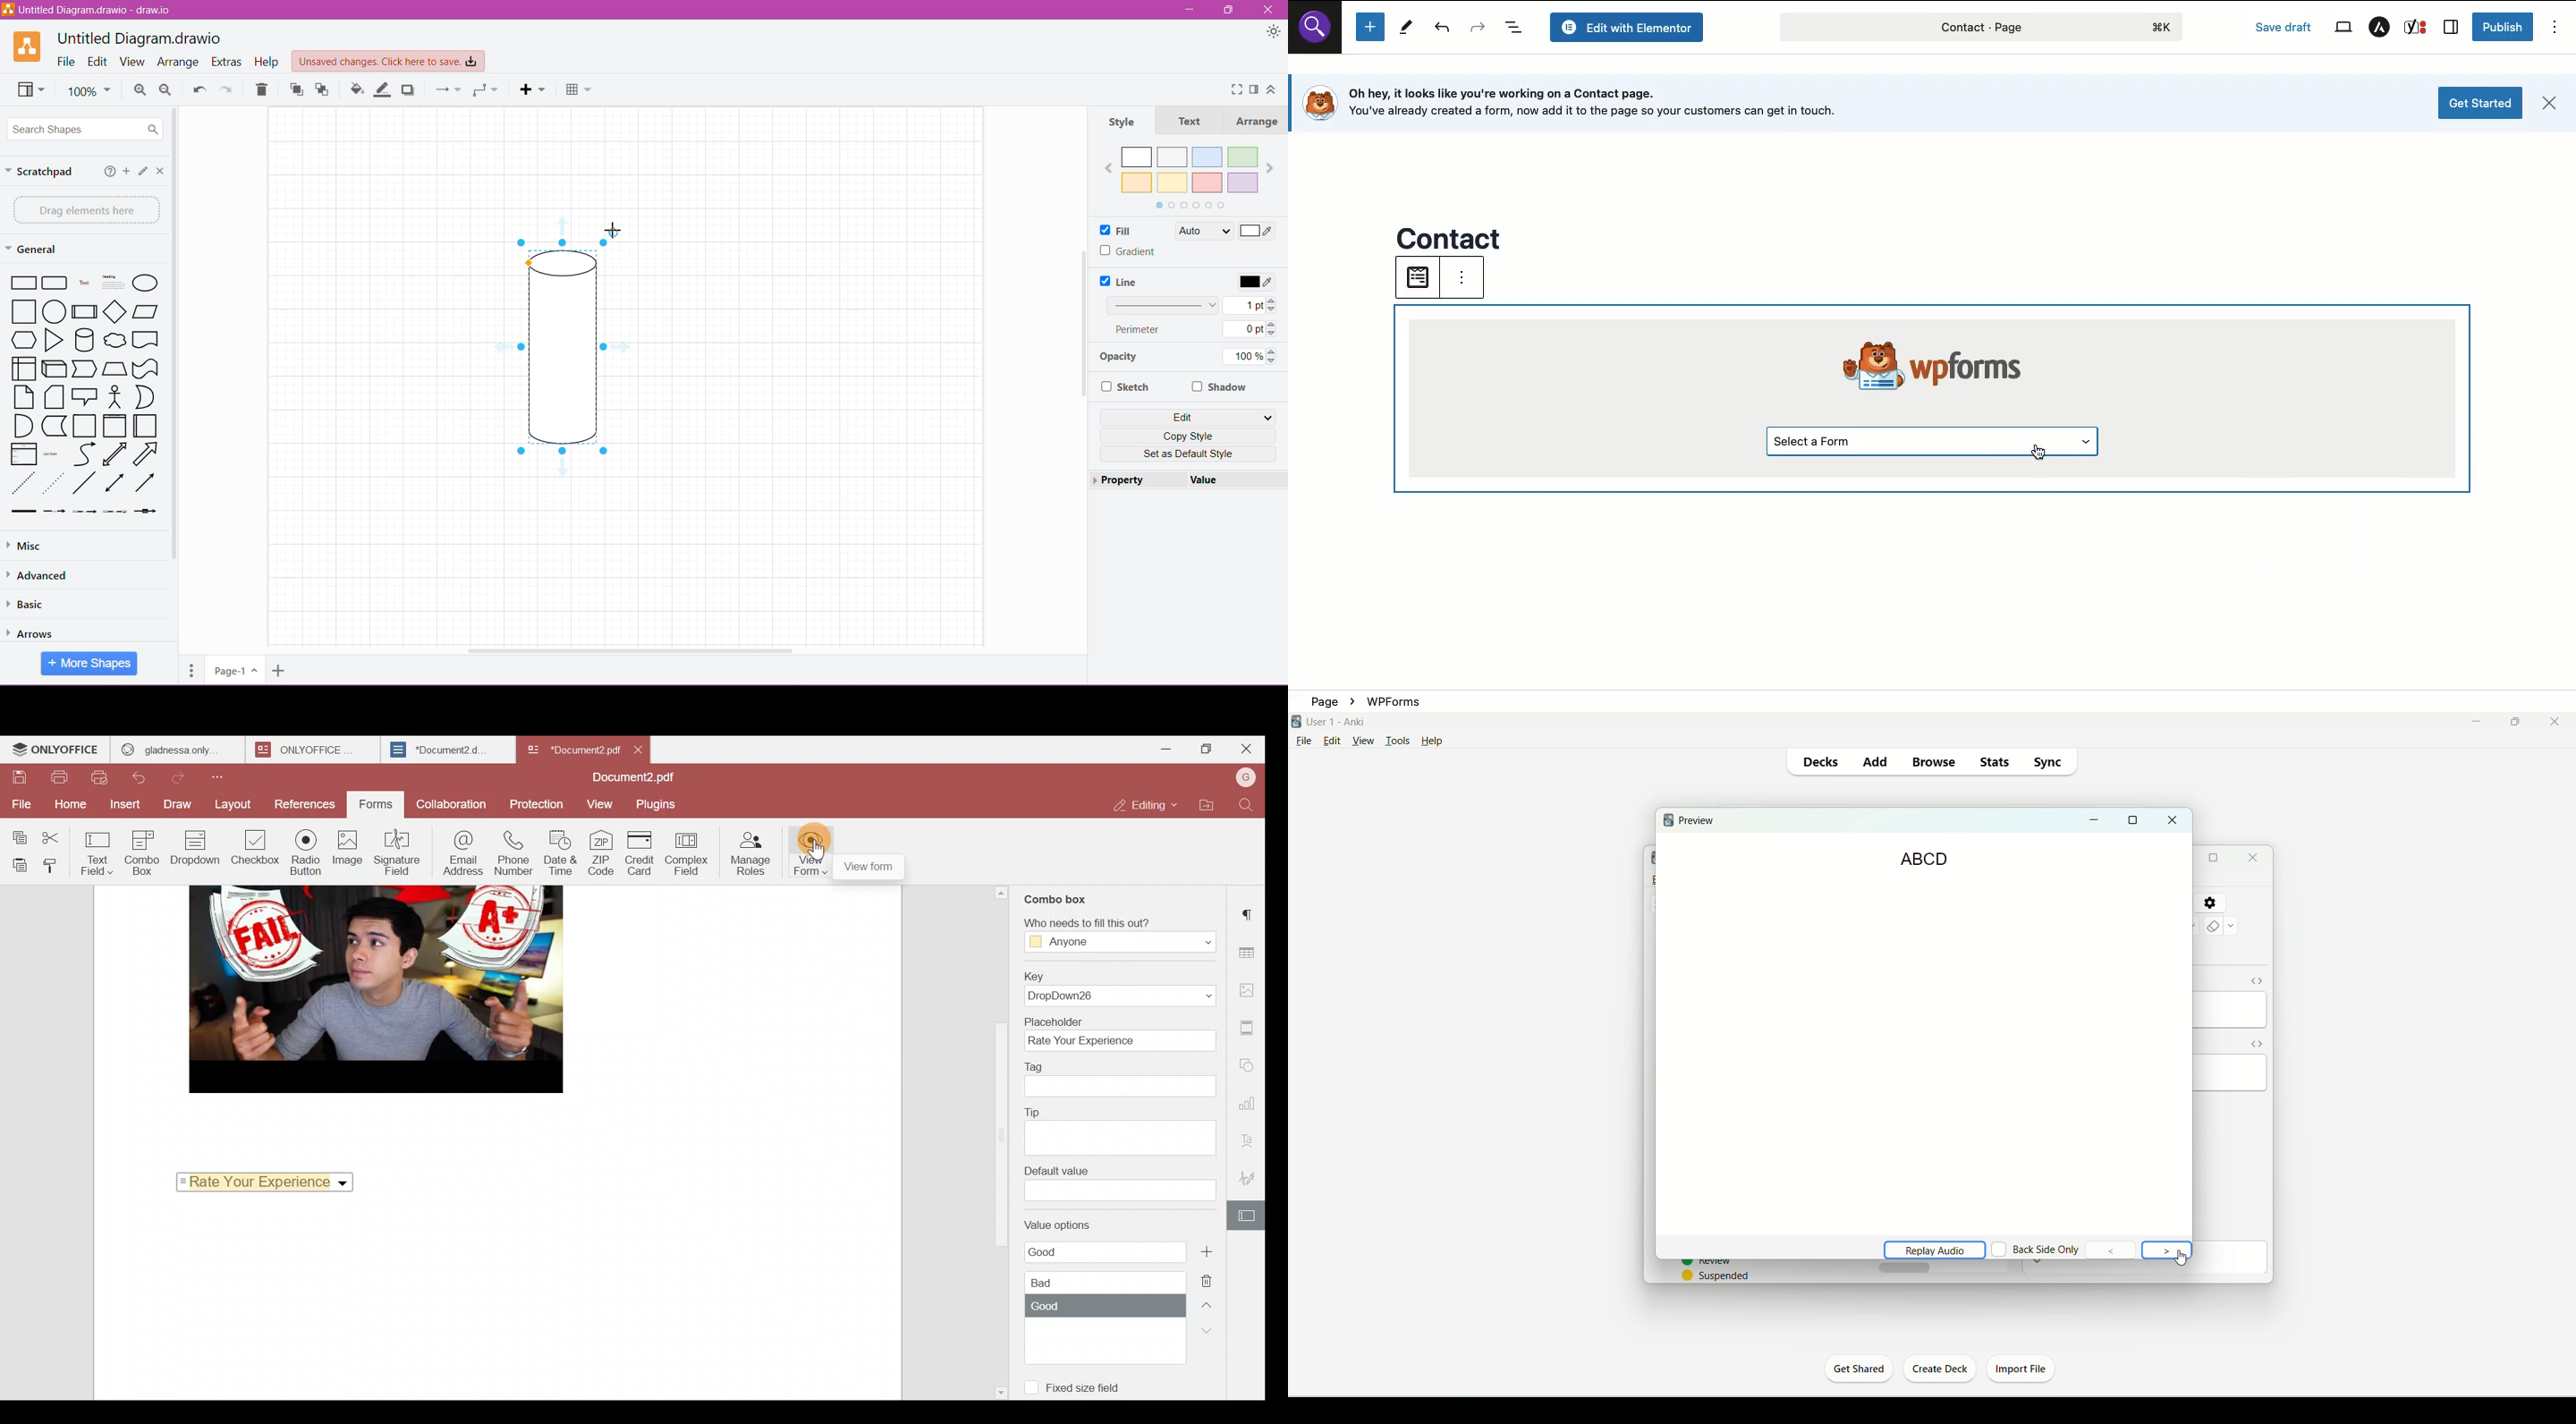 The image size is (2576, 1428). Describe the element at coordinates (29, 91) in the screenshot. I see `View` at that location.